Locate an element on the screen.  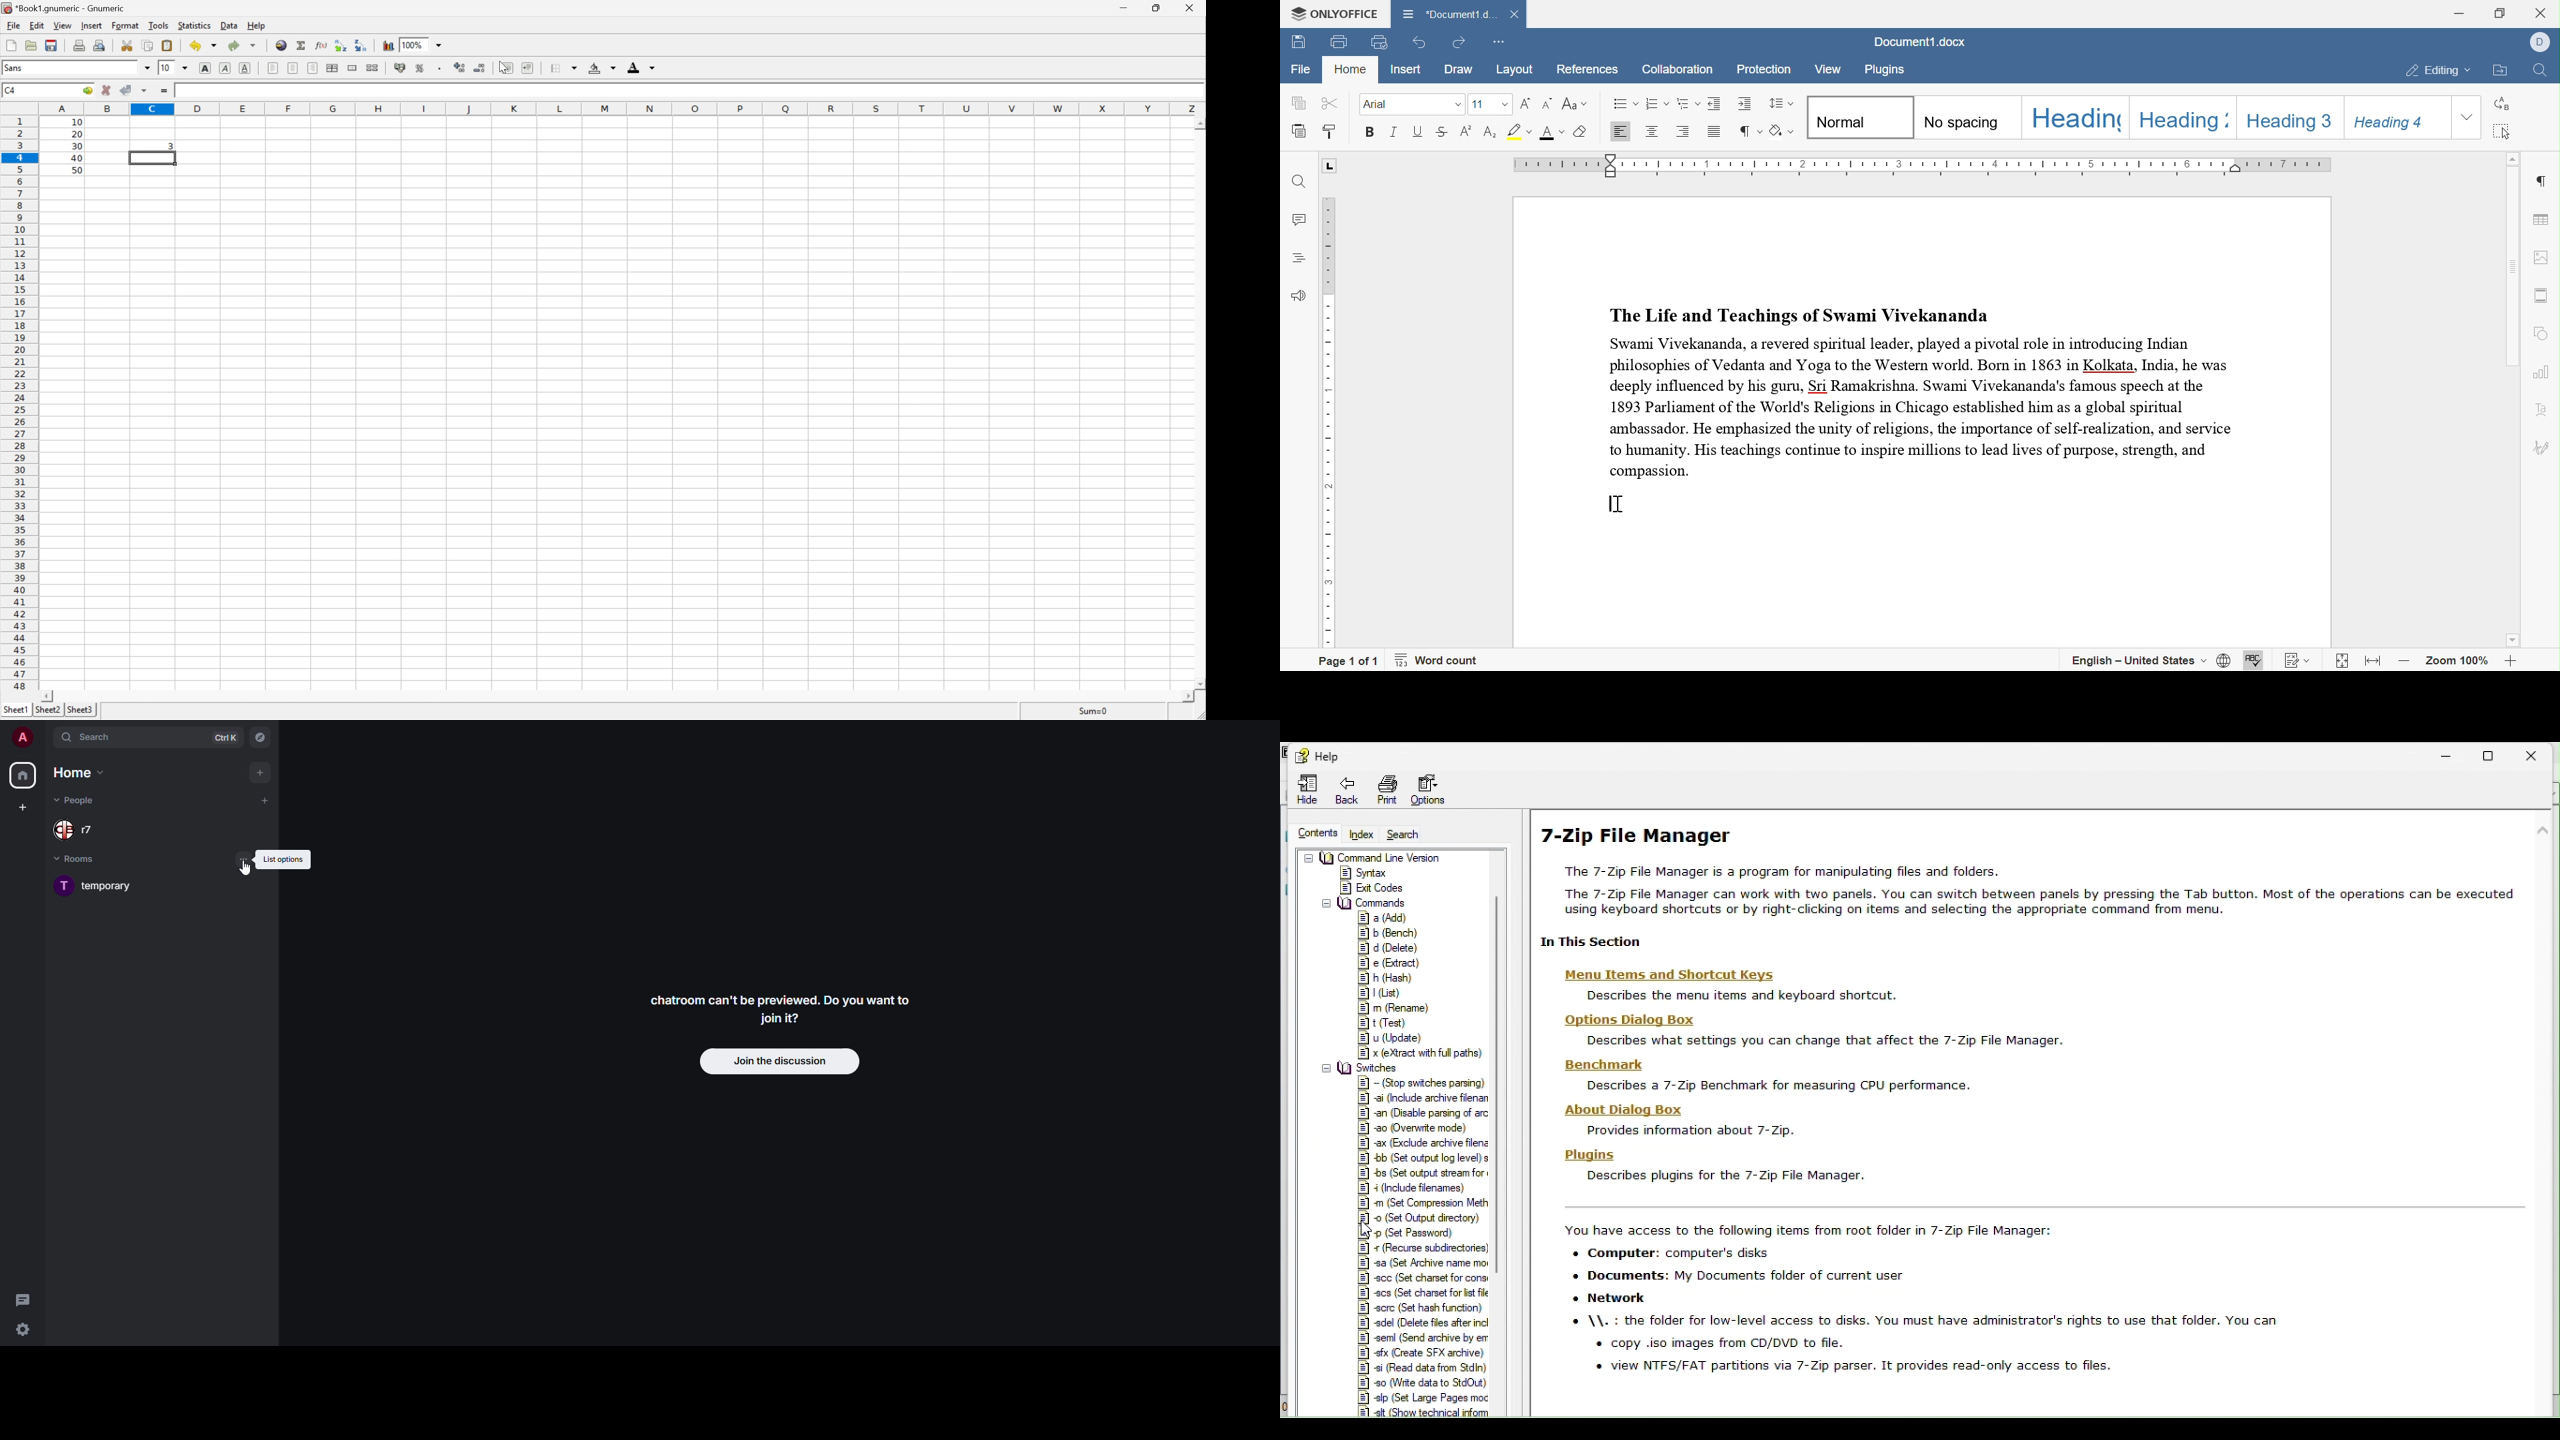
50 is located at coordinates (76, 169).